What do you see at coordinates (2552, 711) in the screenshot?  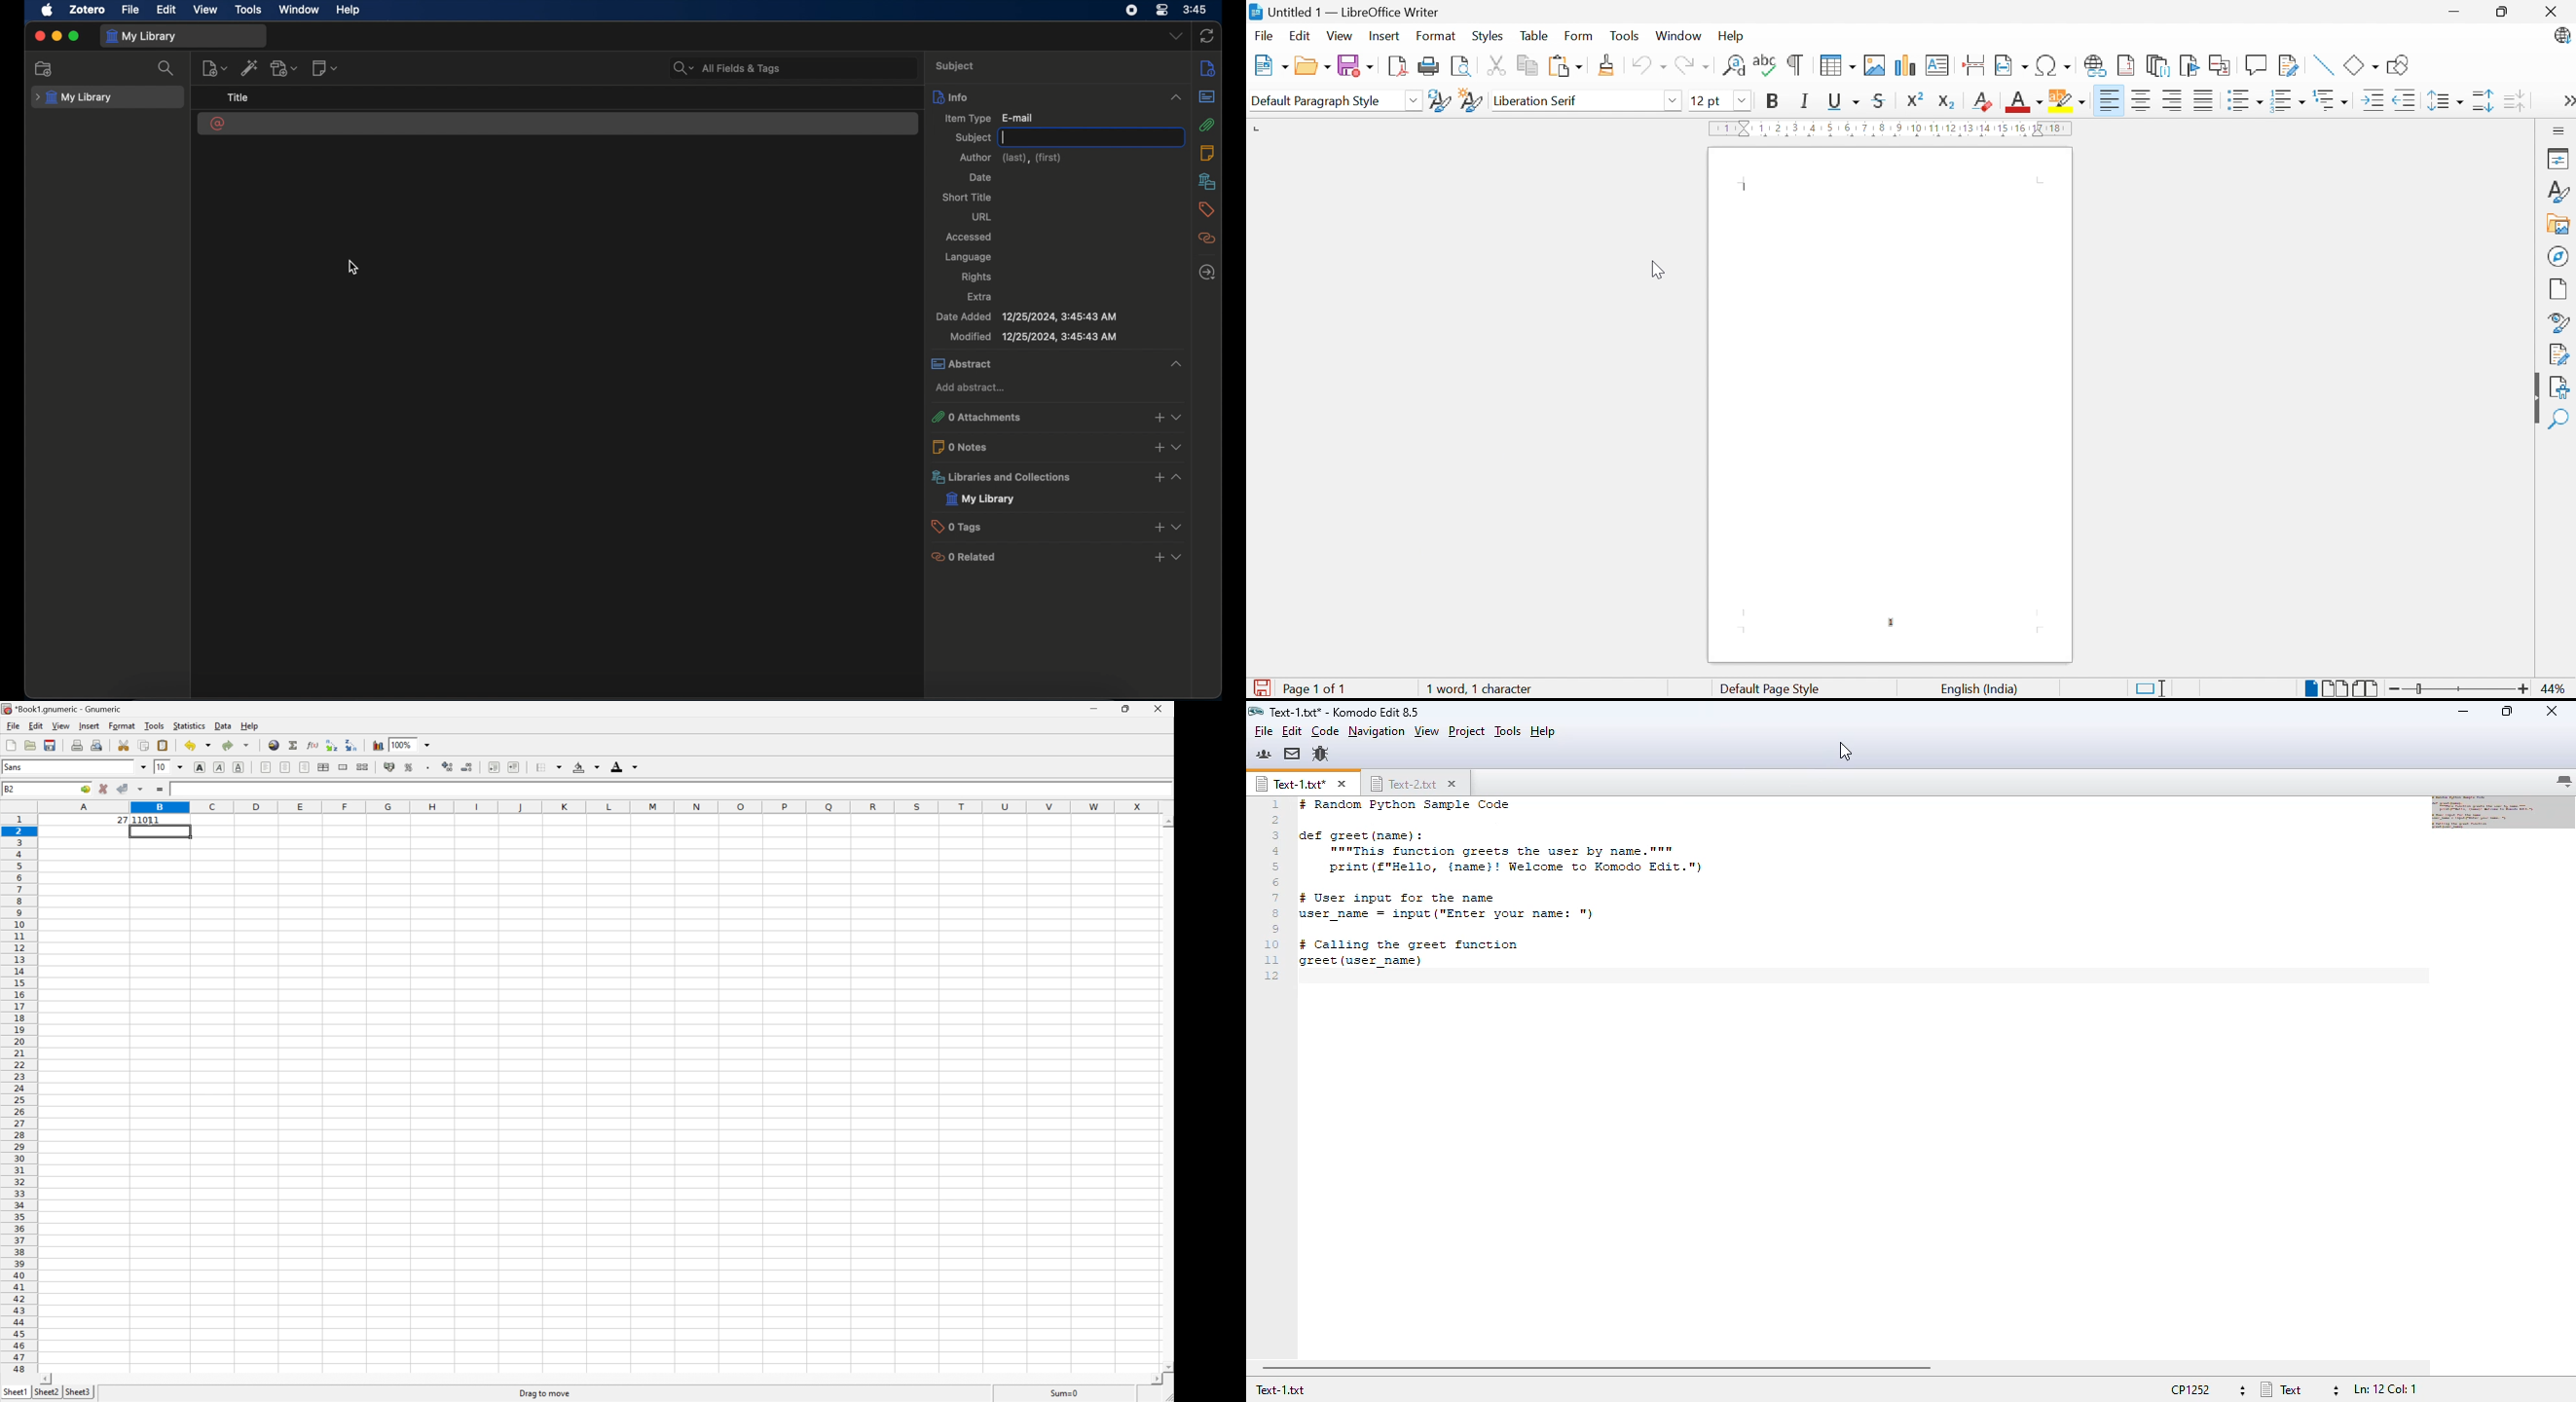 I see `close` at bounding box center [2552, 711].